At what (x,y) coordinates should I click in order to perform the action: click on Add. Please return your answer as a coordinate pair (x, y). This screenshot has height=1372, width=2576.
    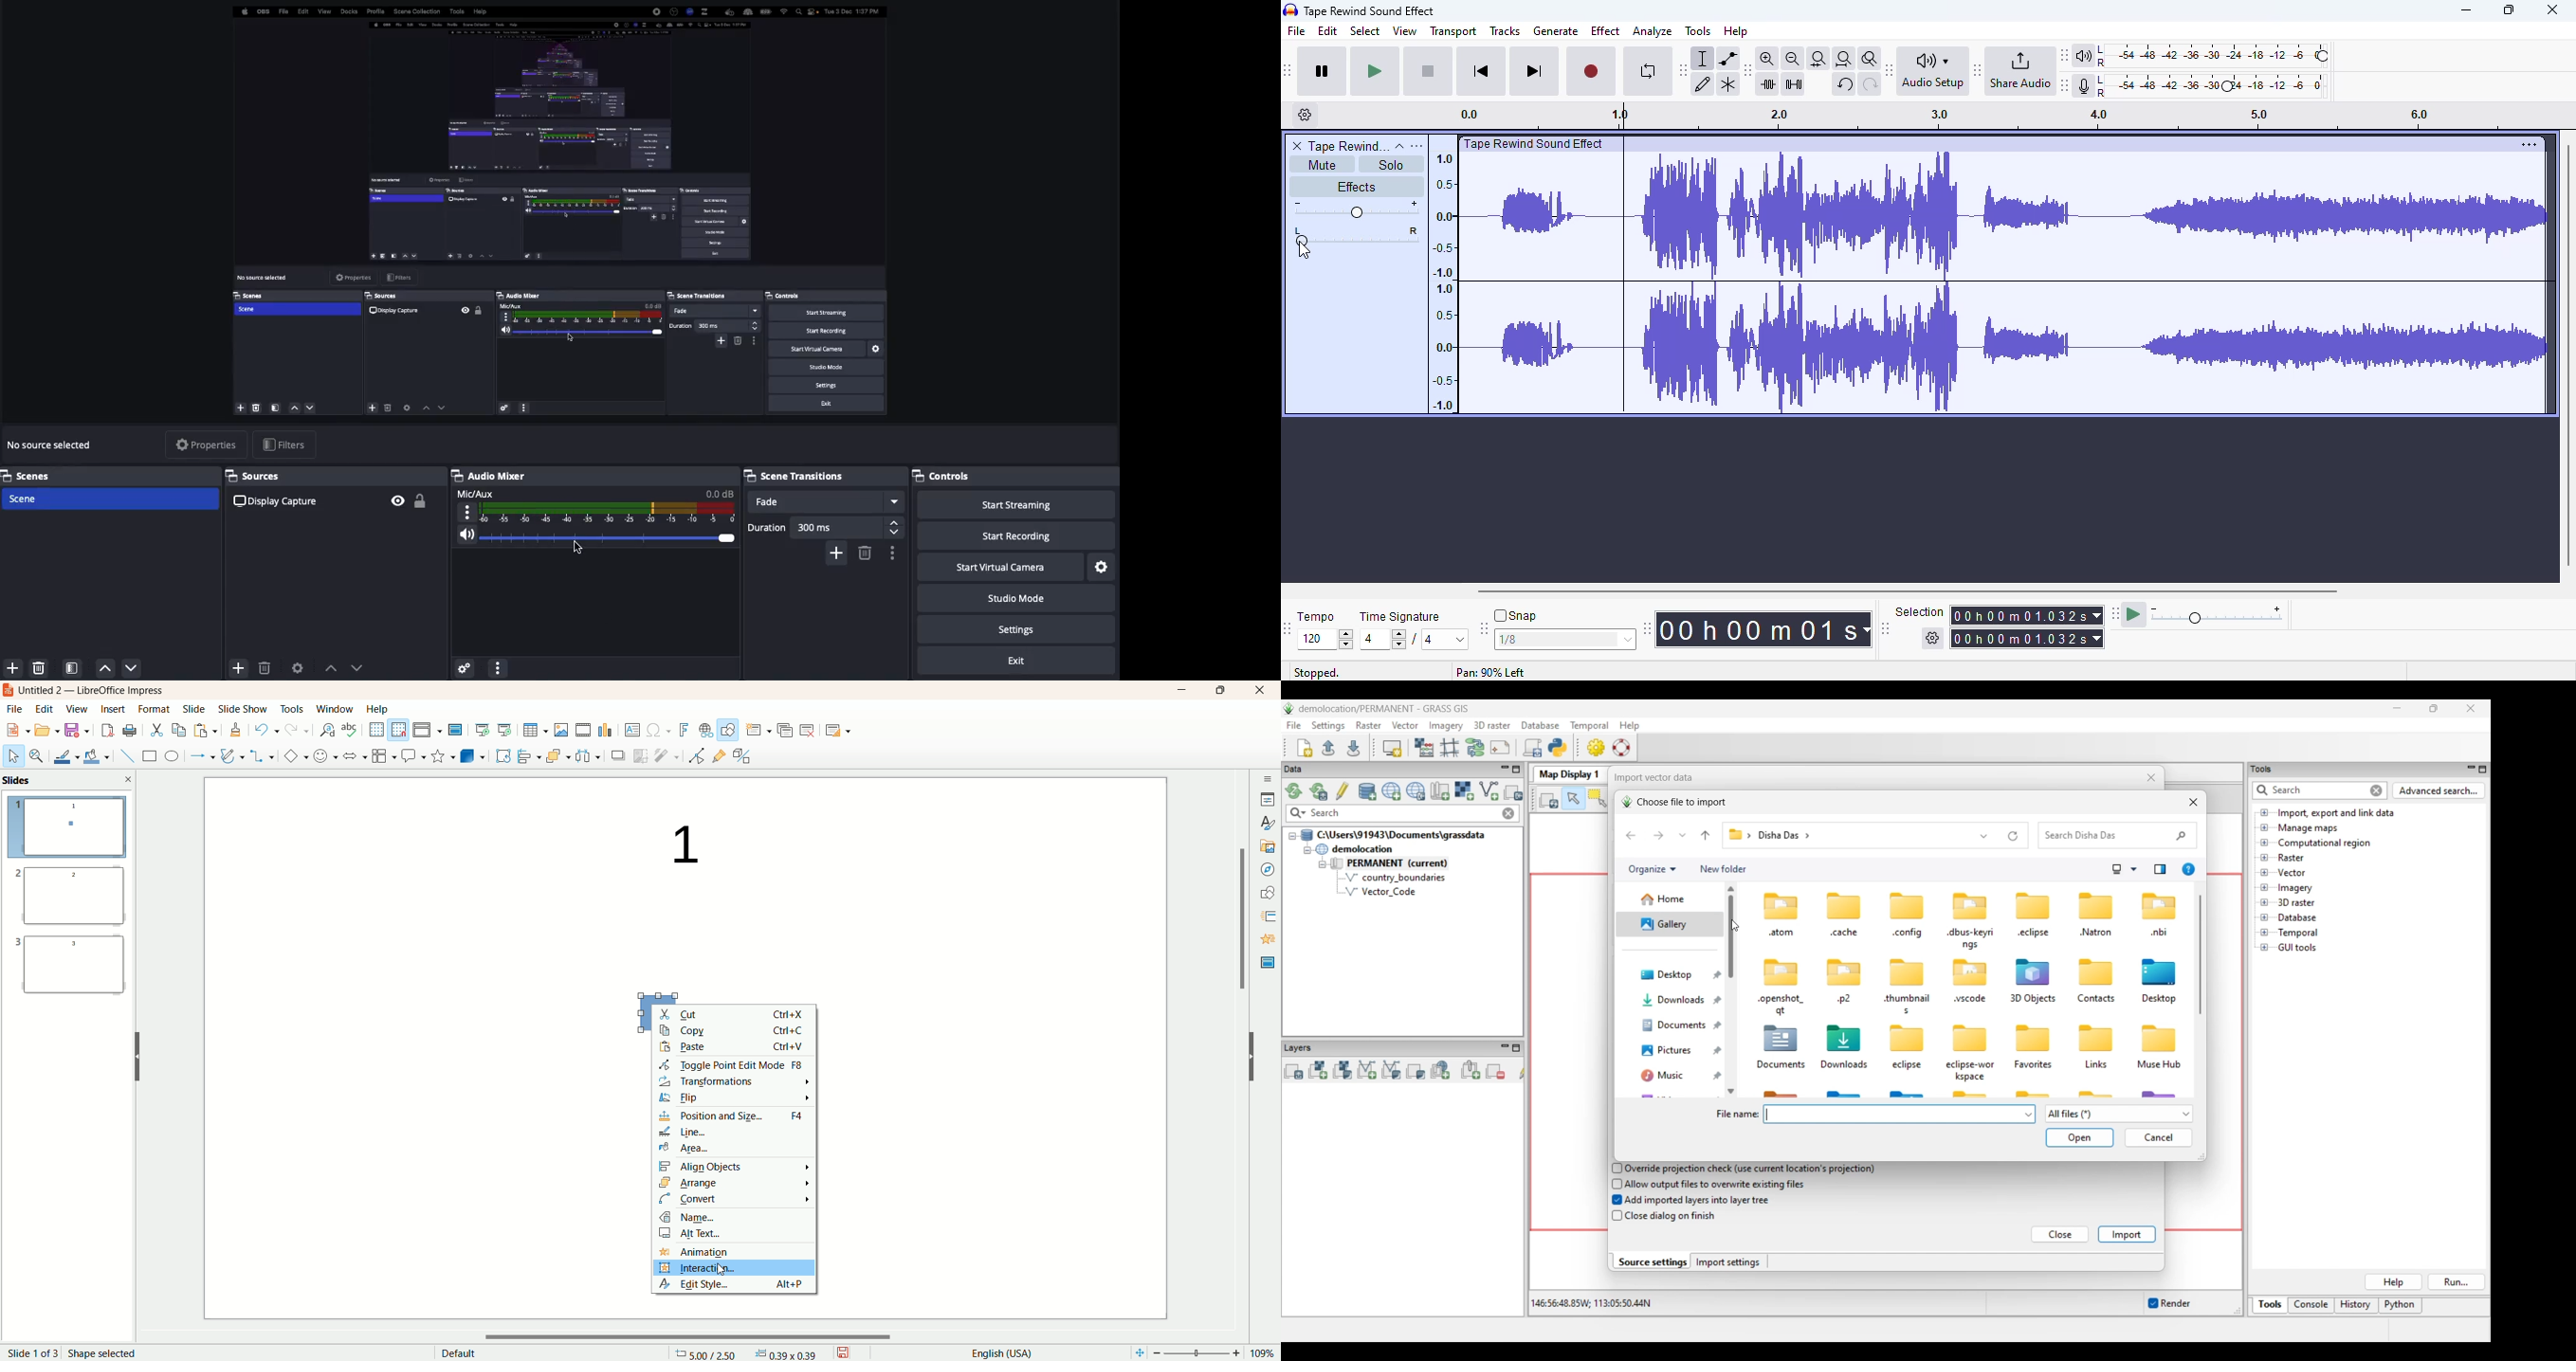
    Looking at the image, I should click on (10, 668).